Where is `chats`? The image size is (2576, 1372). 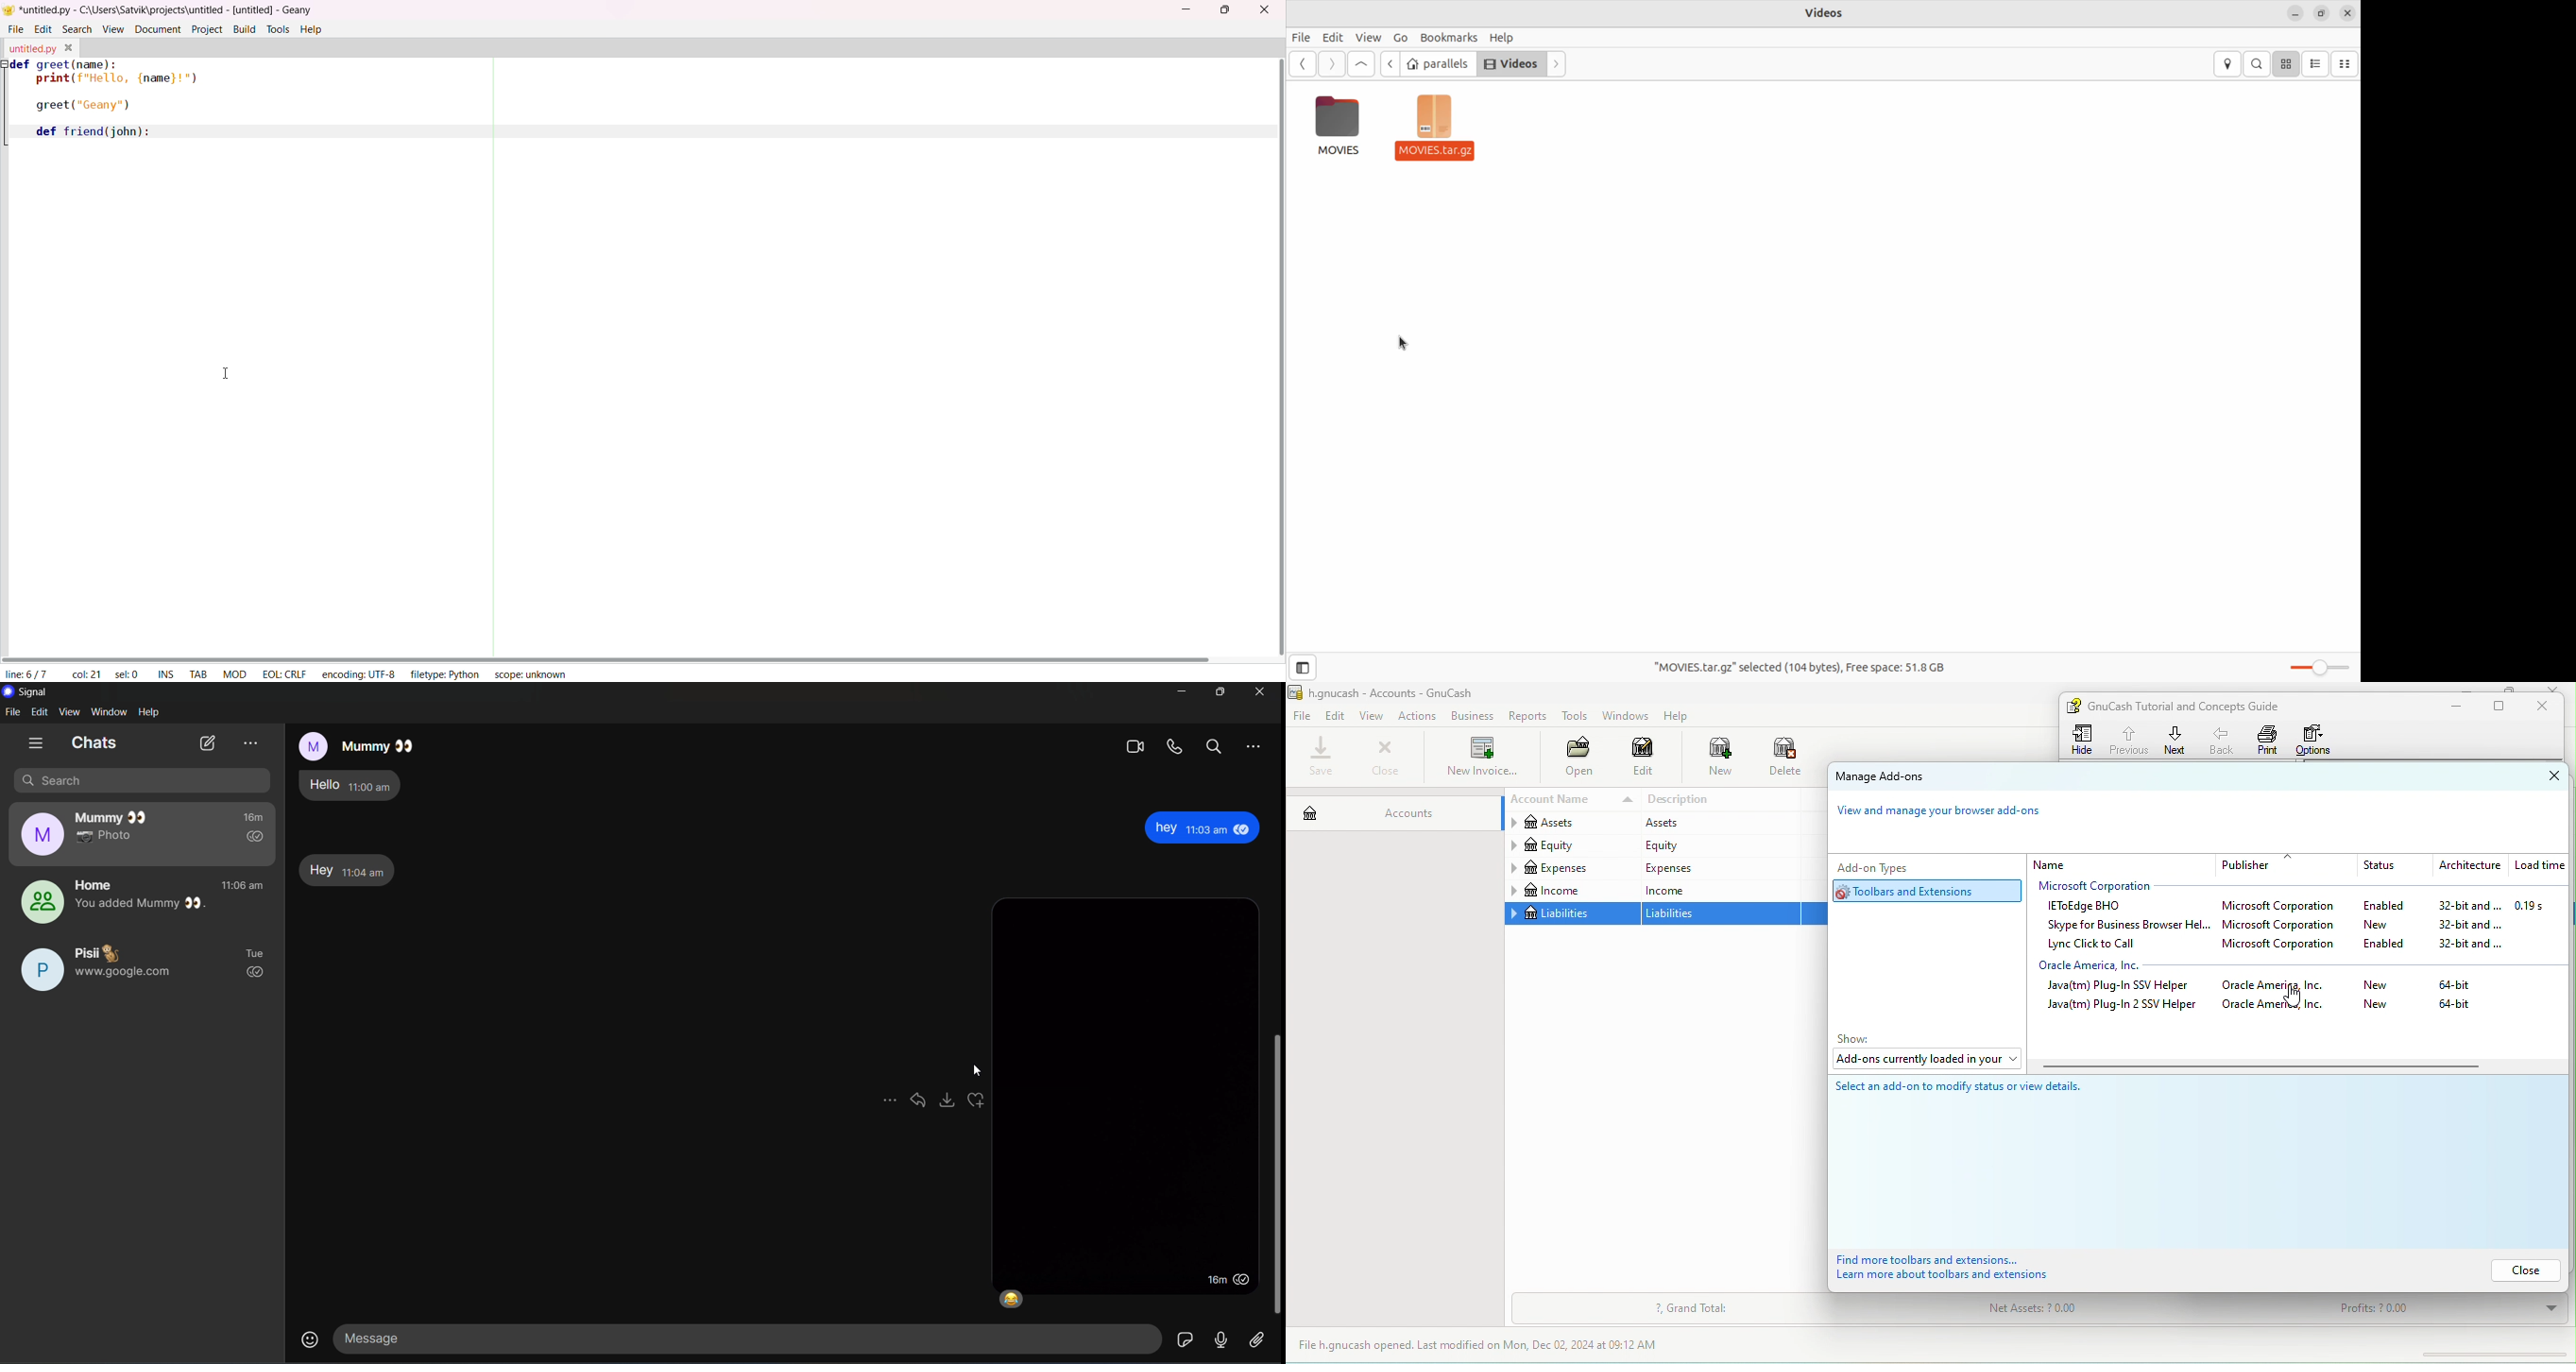 chats is located at coordinates (94, 743).